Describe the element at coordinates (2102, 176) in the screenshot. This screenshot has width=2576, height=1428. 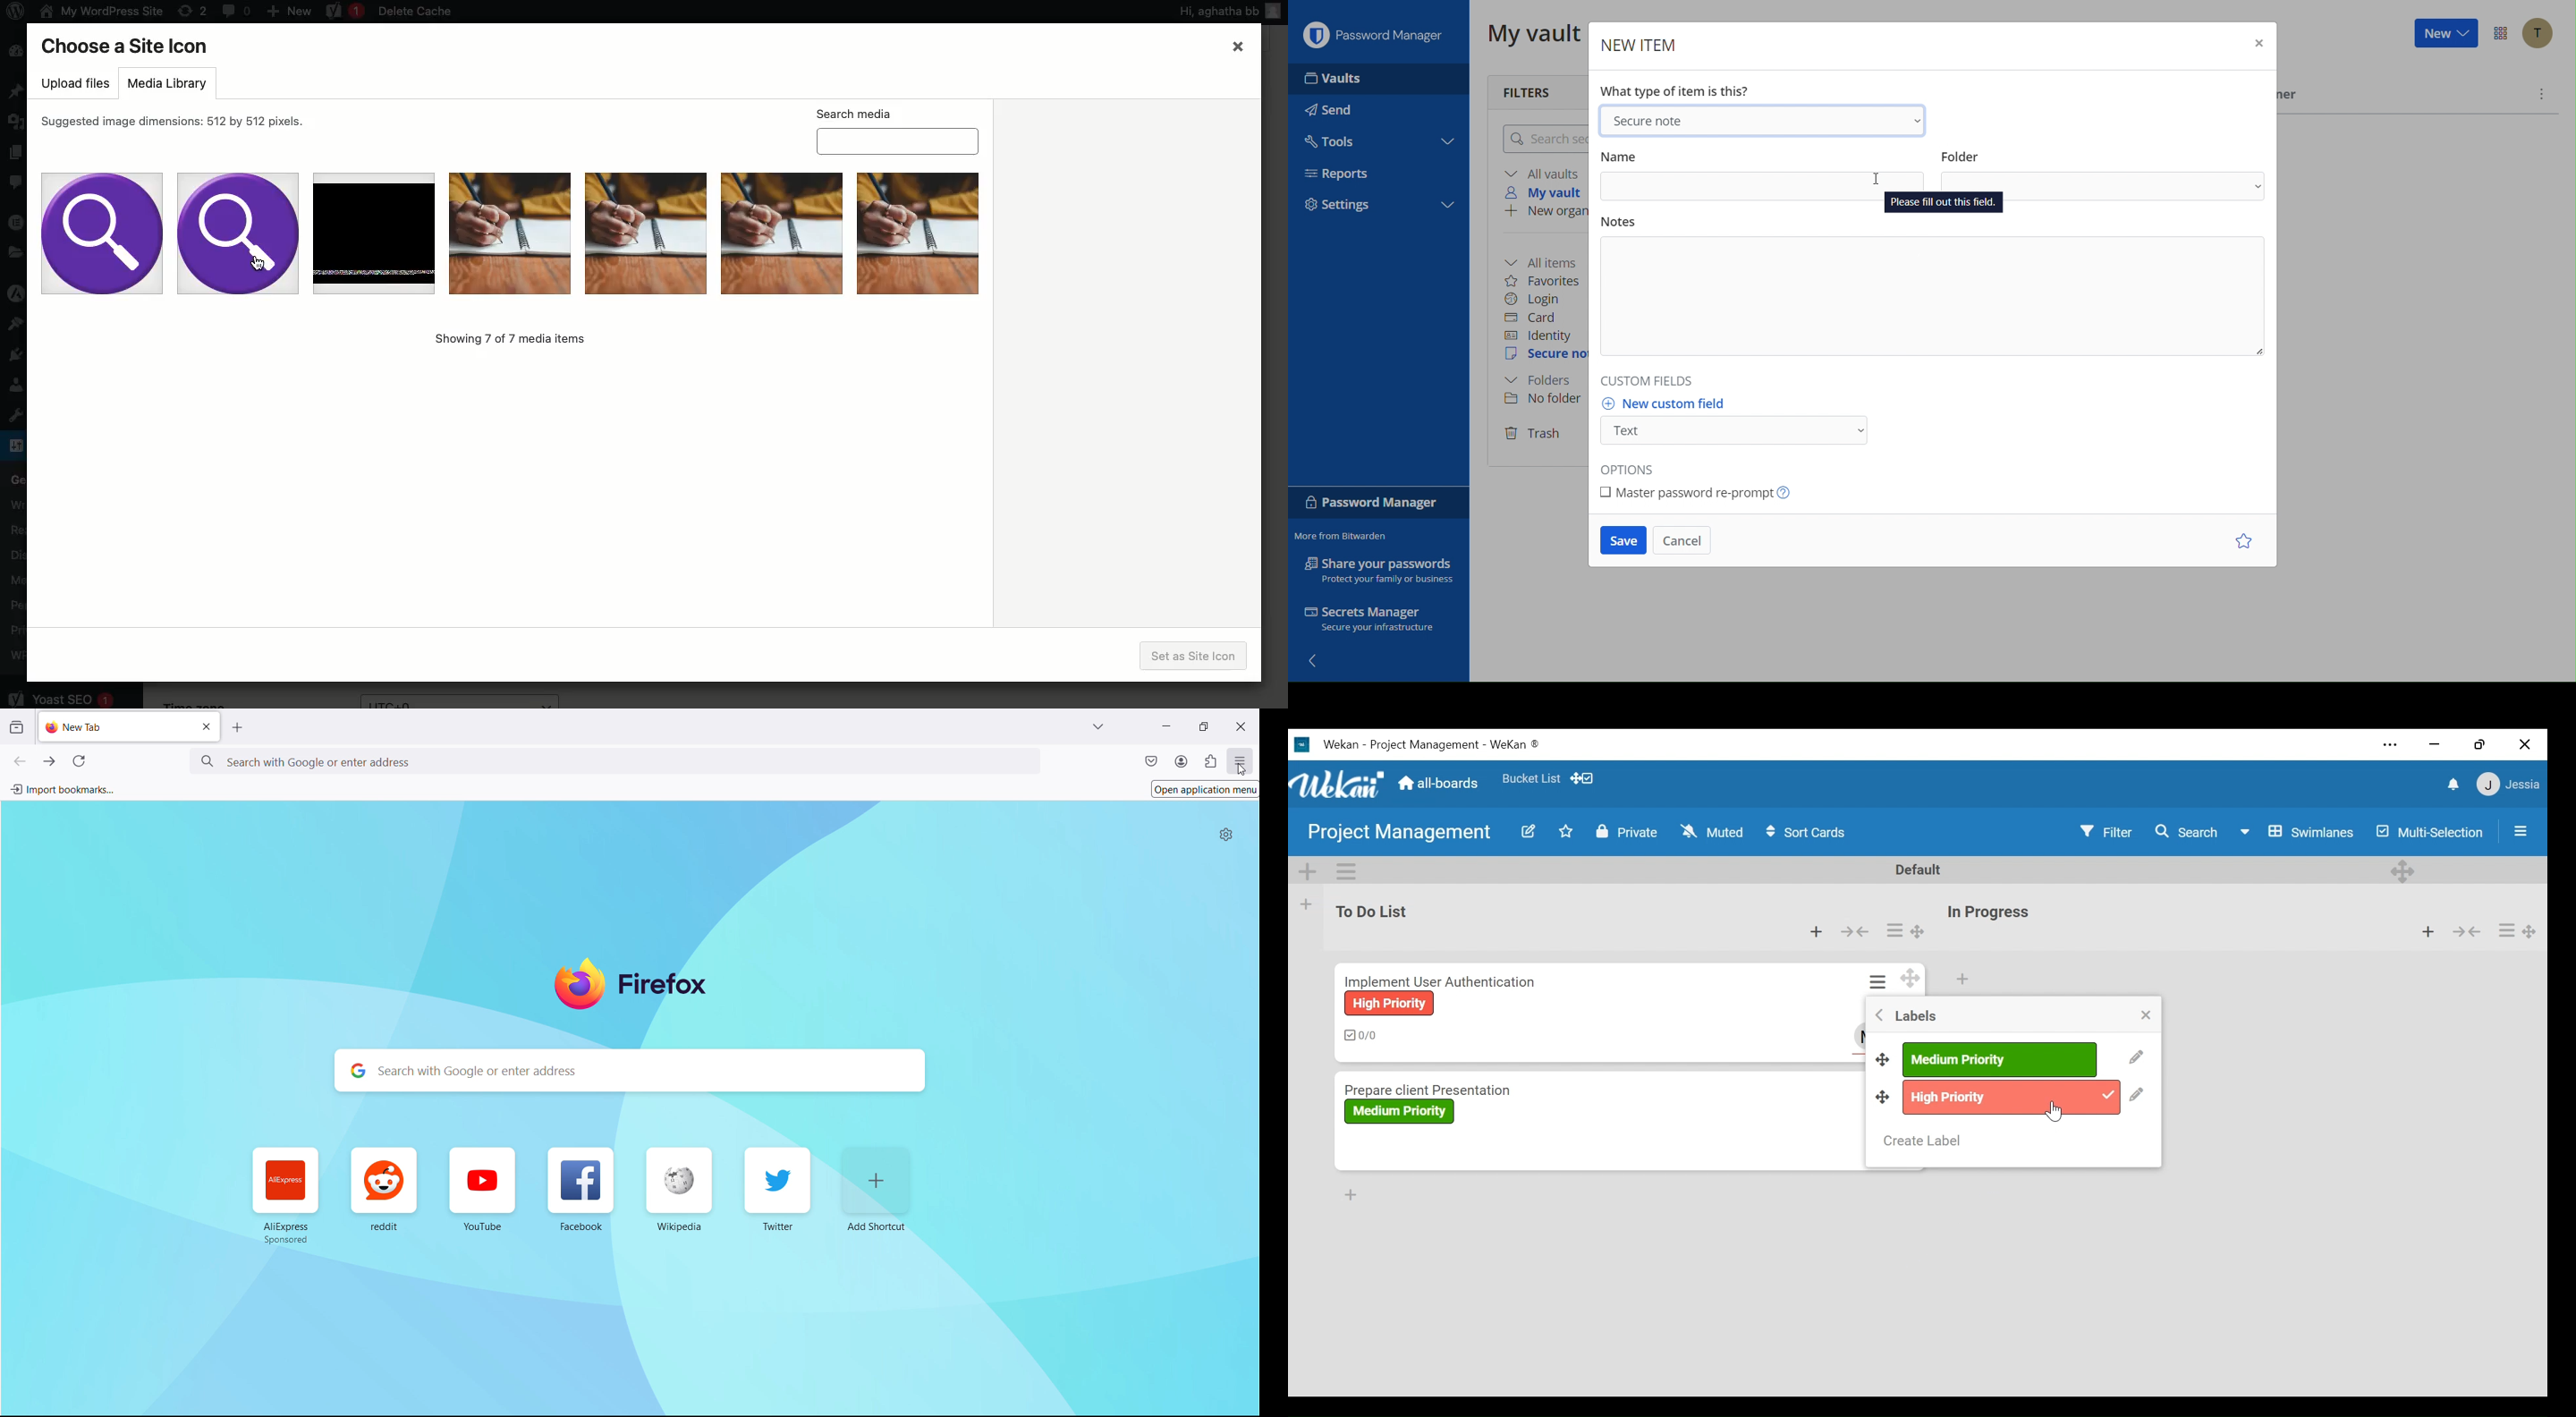
I see `Folder` at that location.